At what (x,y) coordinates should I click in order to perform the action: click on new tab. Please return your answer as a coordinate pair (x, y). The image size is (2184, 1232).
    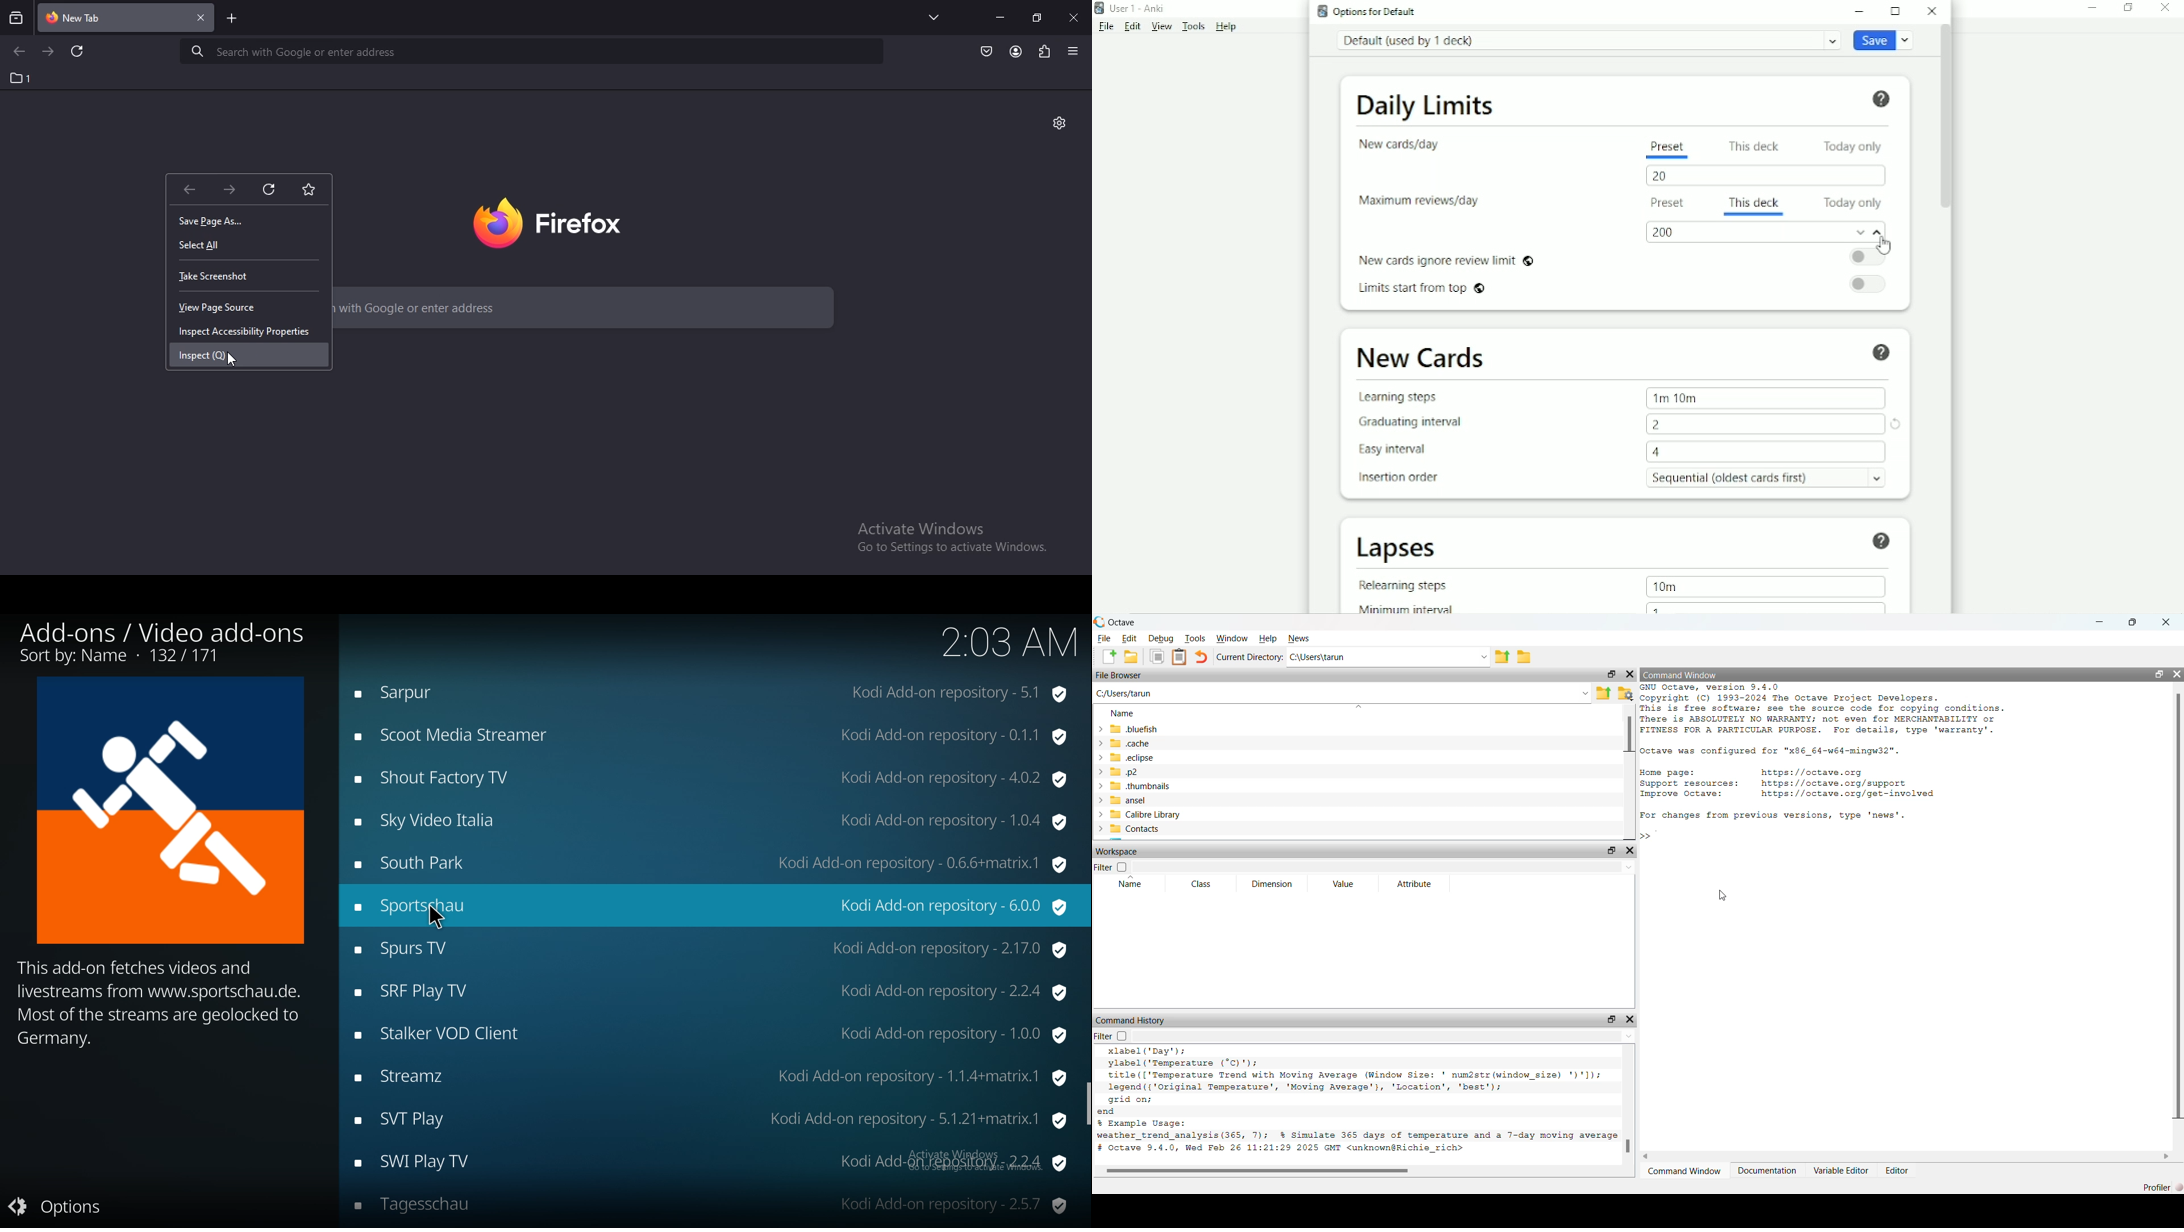
    Looking at the image, I should click on (233, 20).